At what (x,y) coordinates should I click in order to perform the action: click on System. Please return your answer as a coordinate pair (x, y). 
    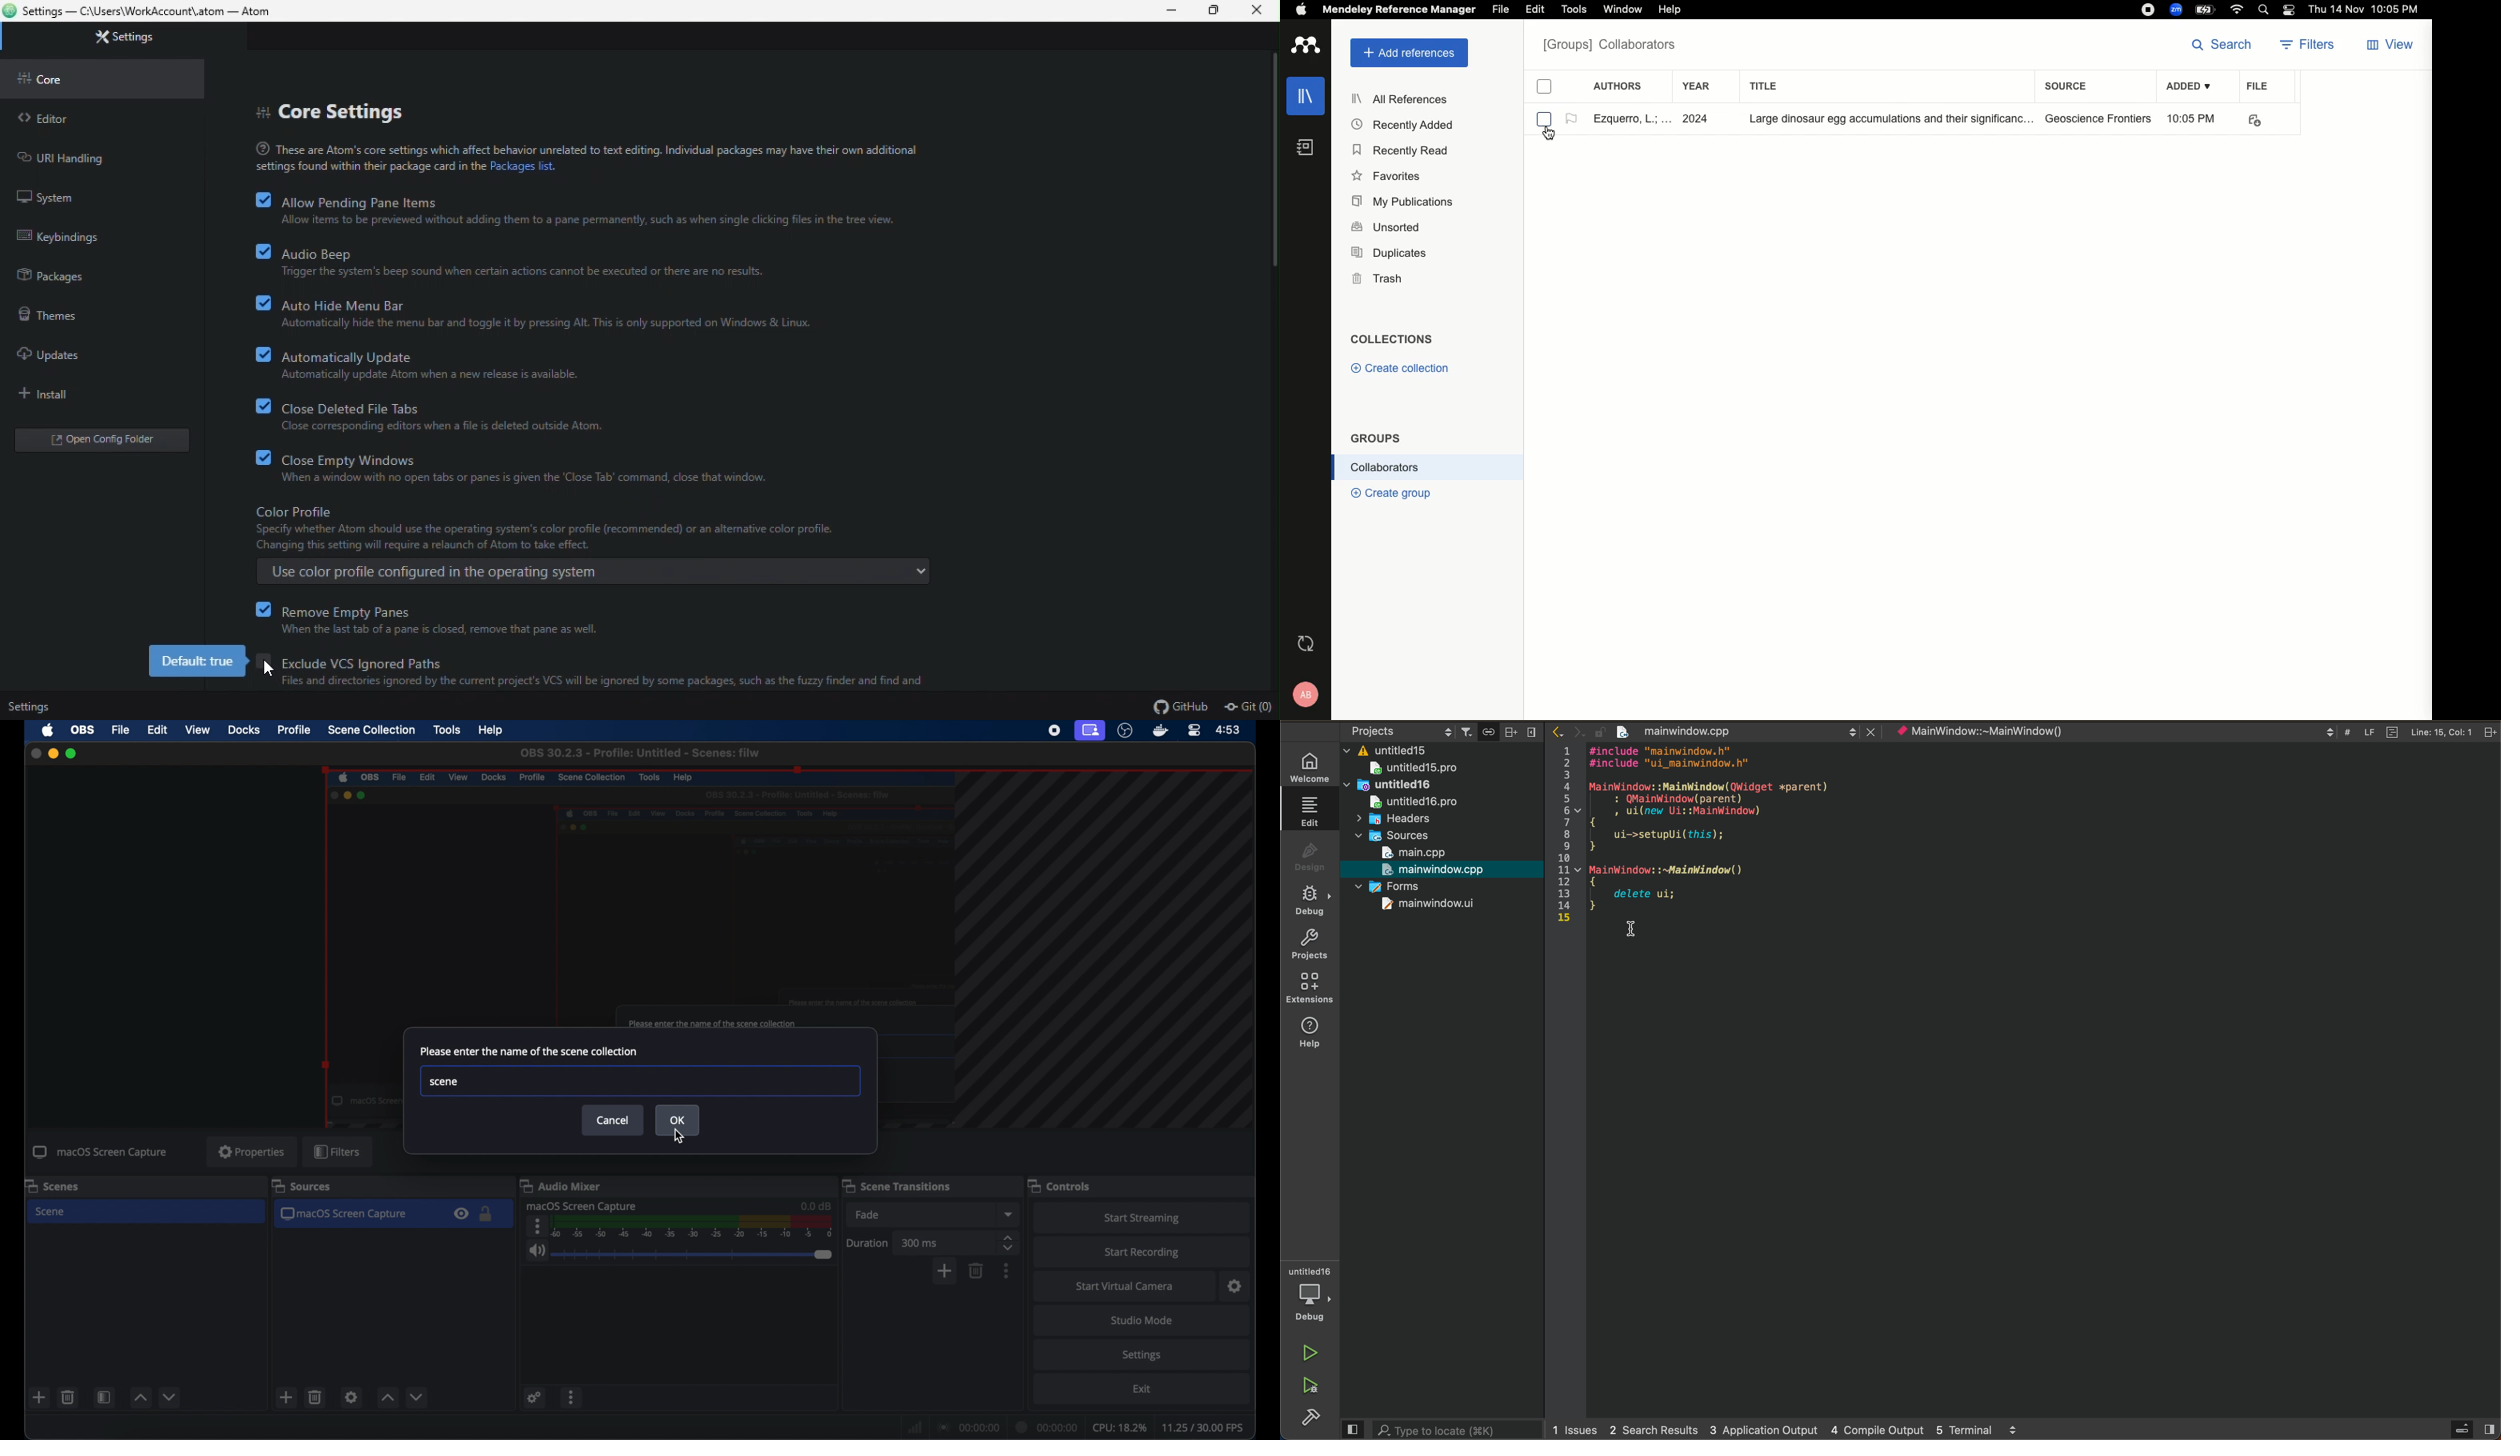
    Looking at the image, I should click on (99, 196).